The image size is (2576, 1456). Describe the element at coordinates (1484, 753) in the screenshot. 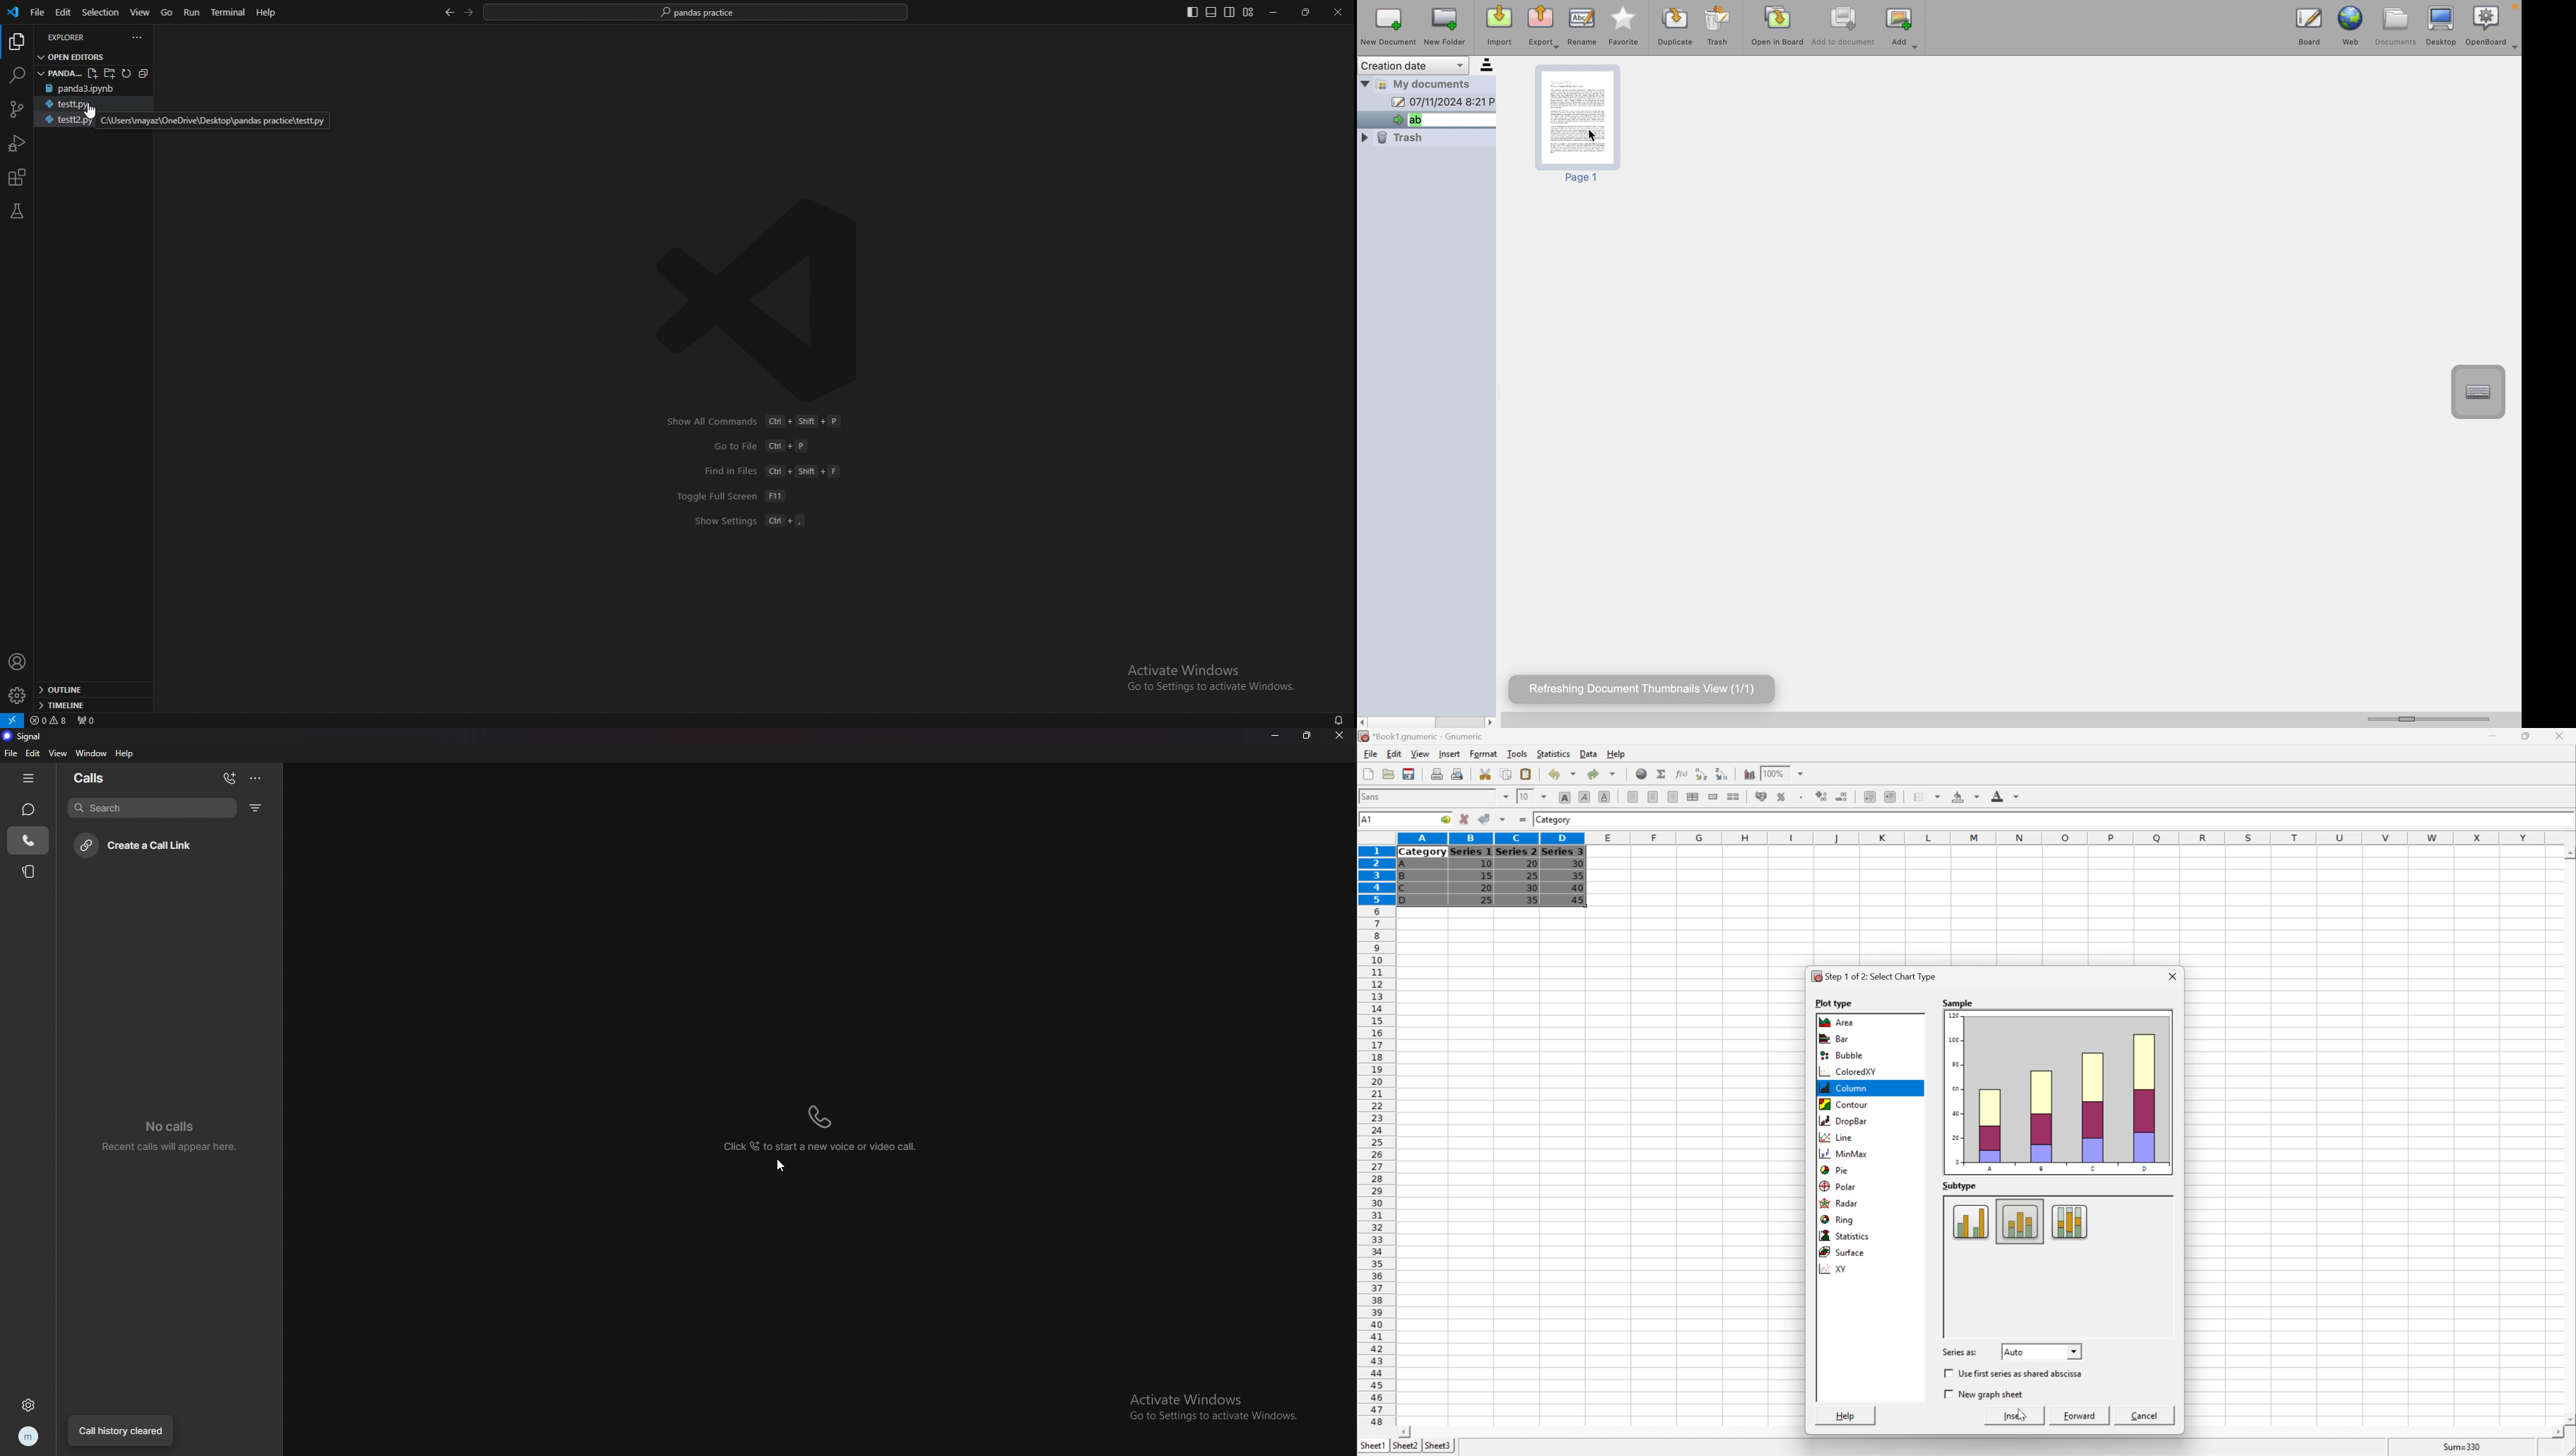

I see `Format` at that location.